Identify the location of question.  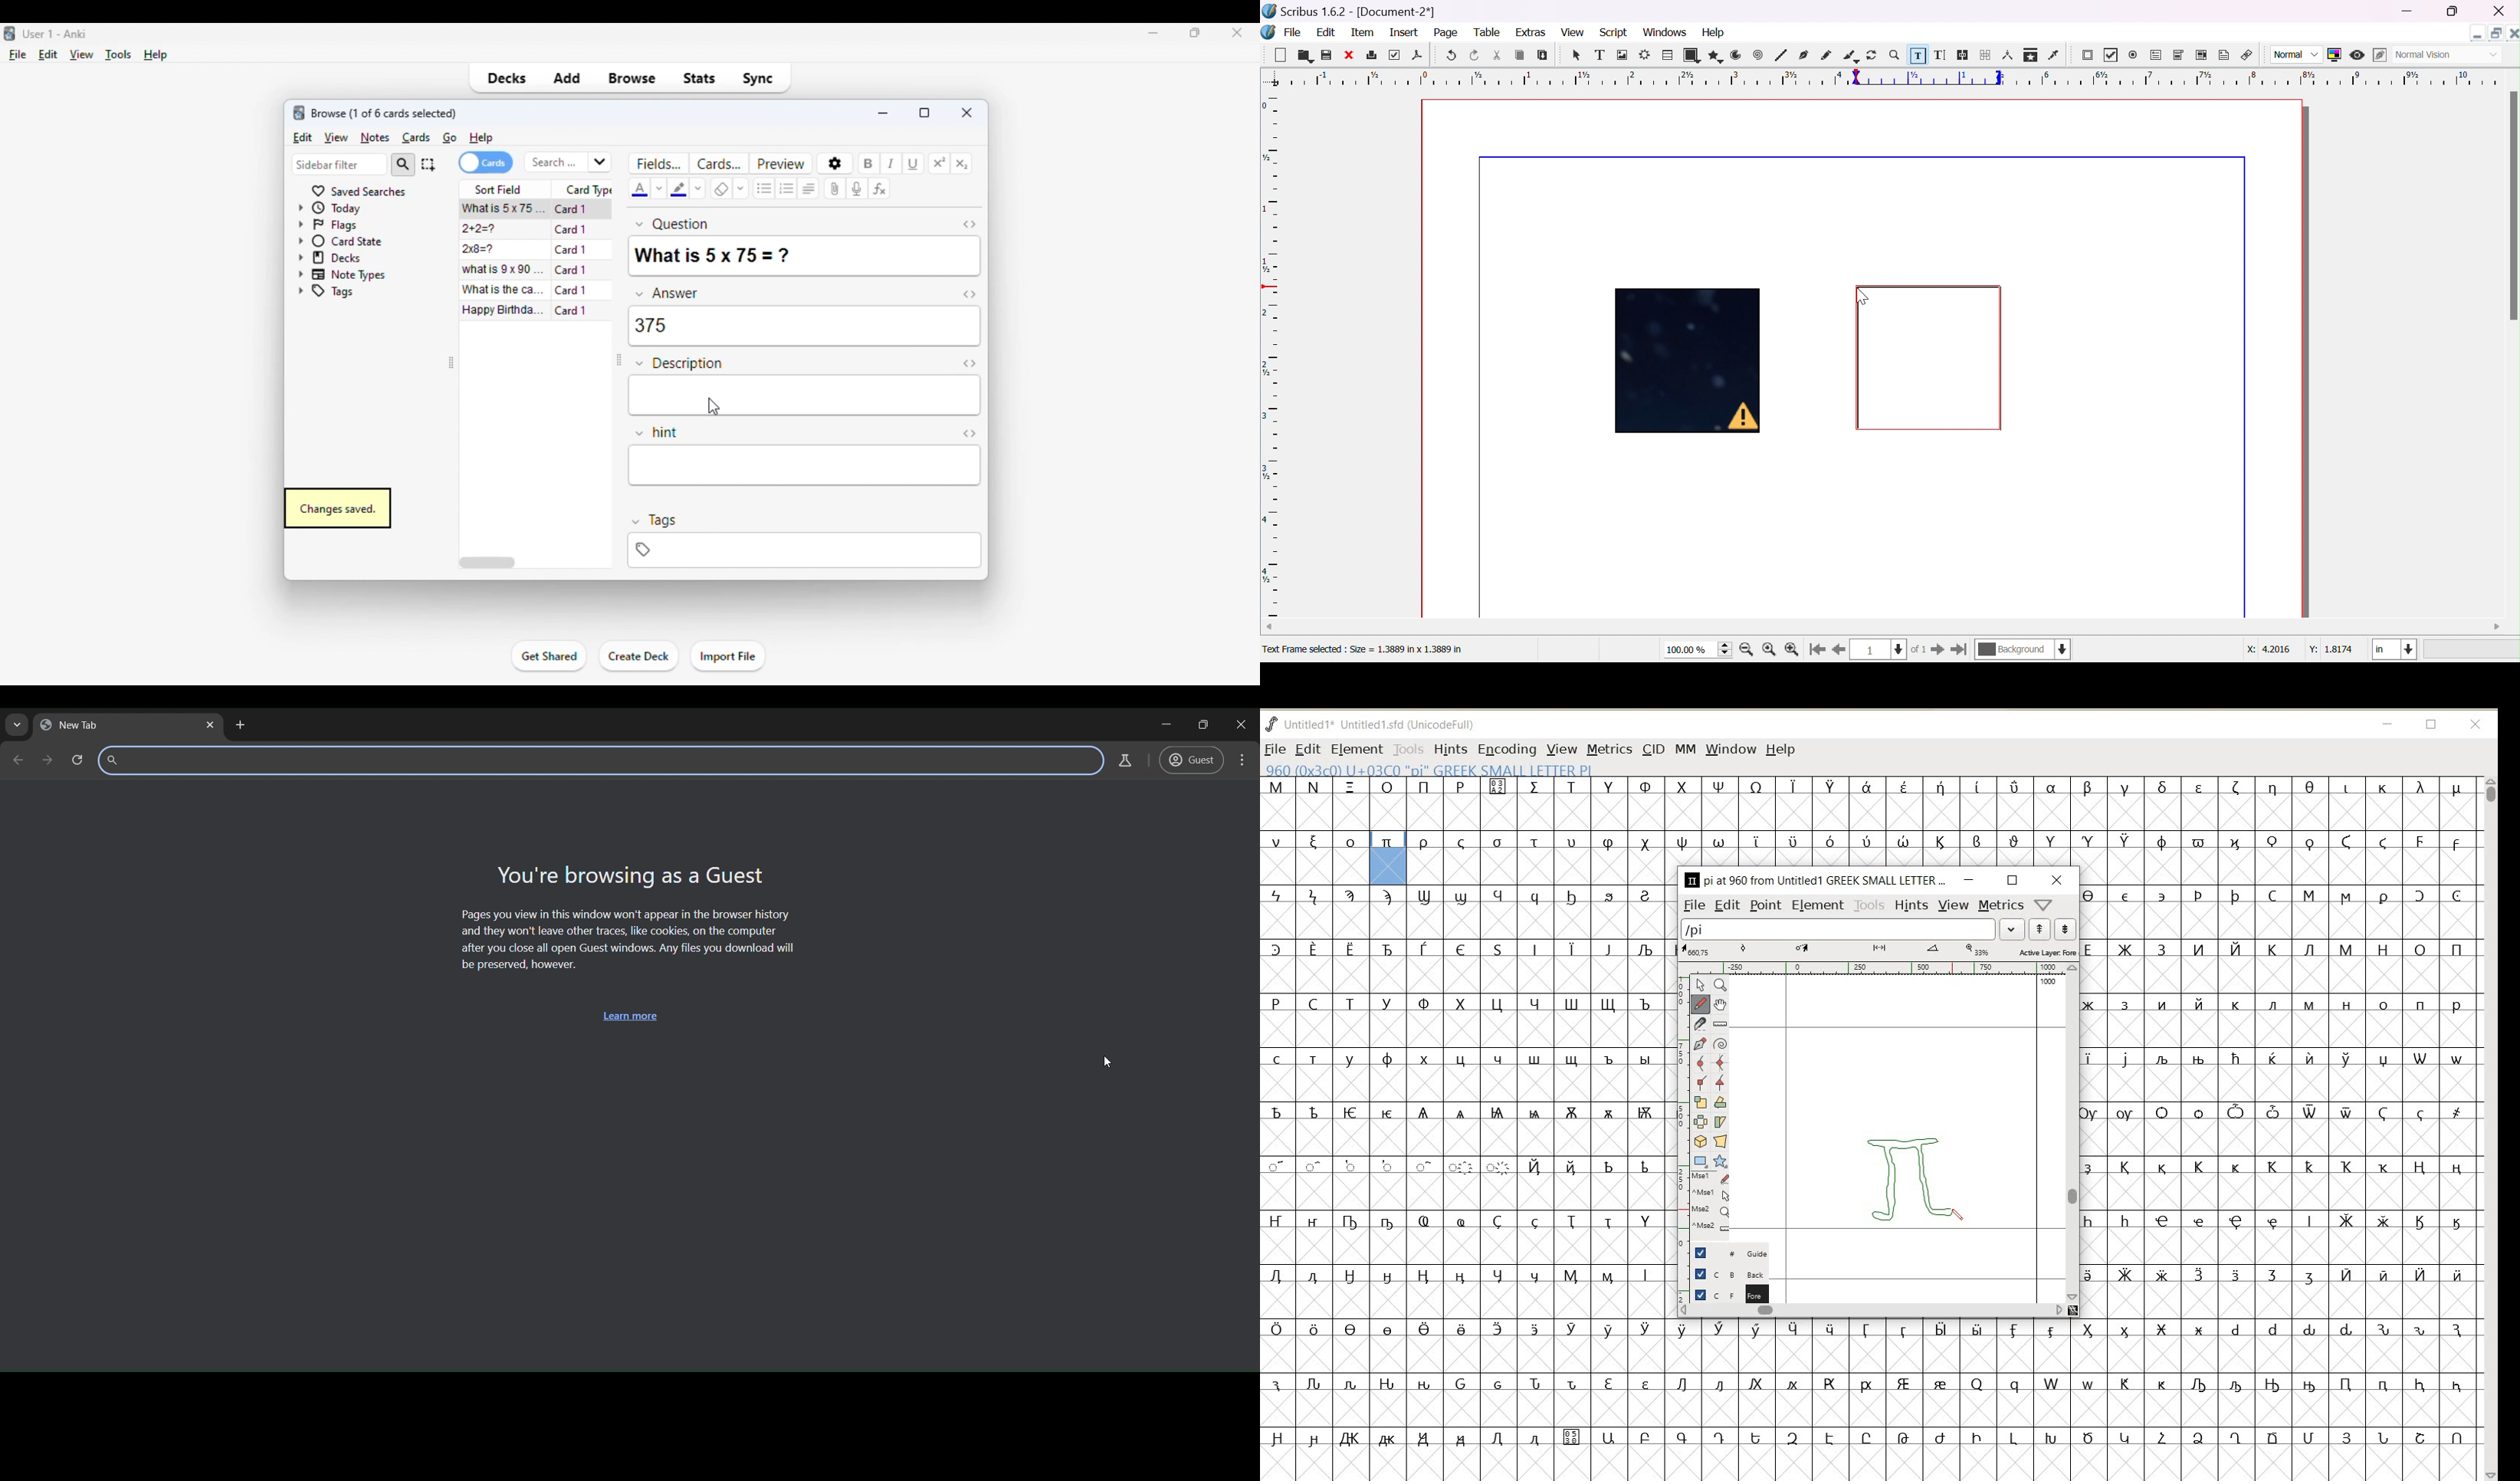
(673, 225).